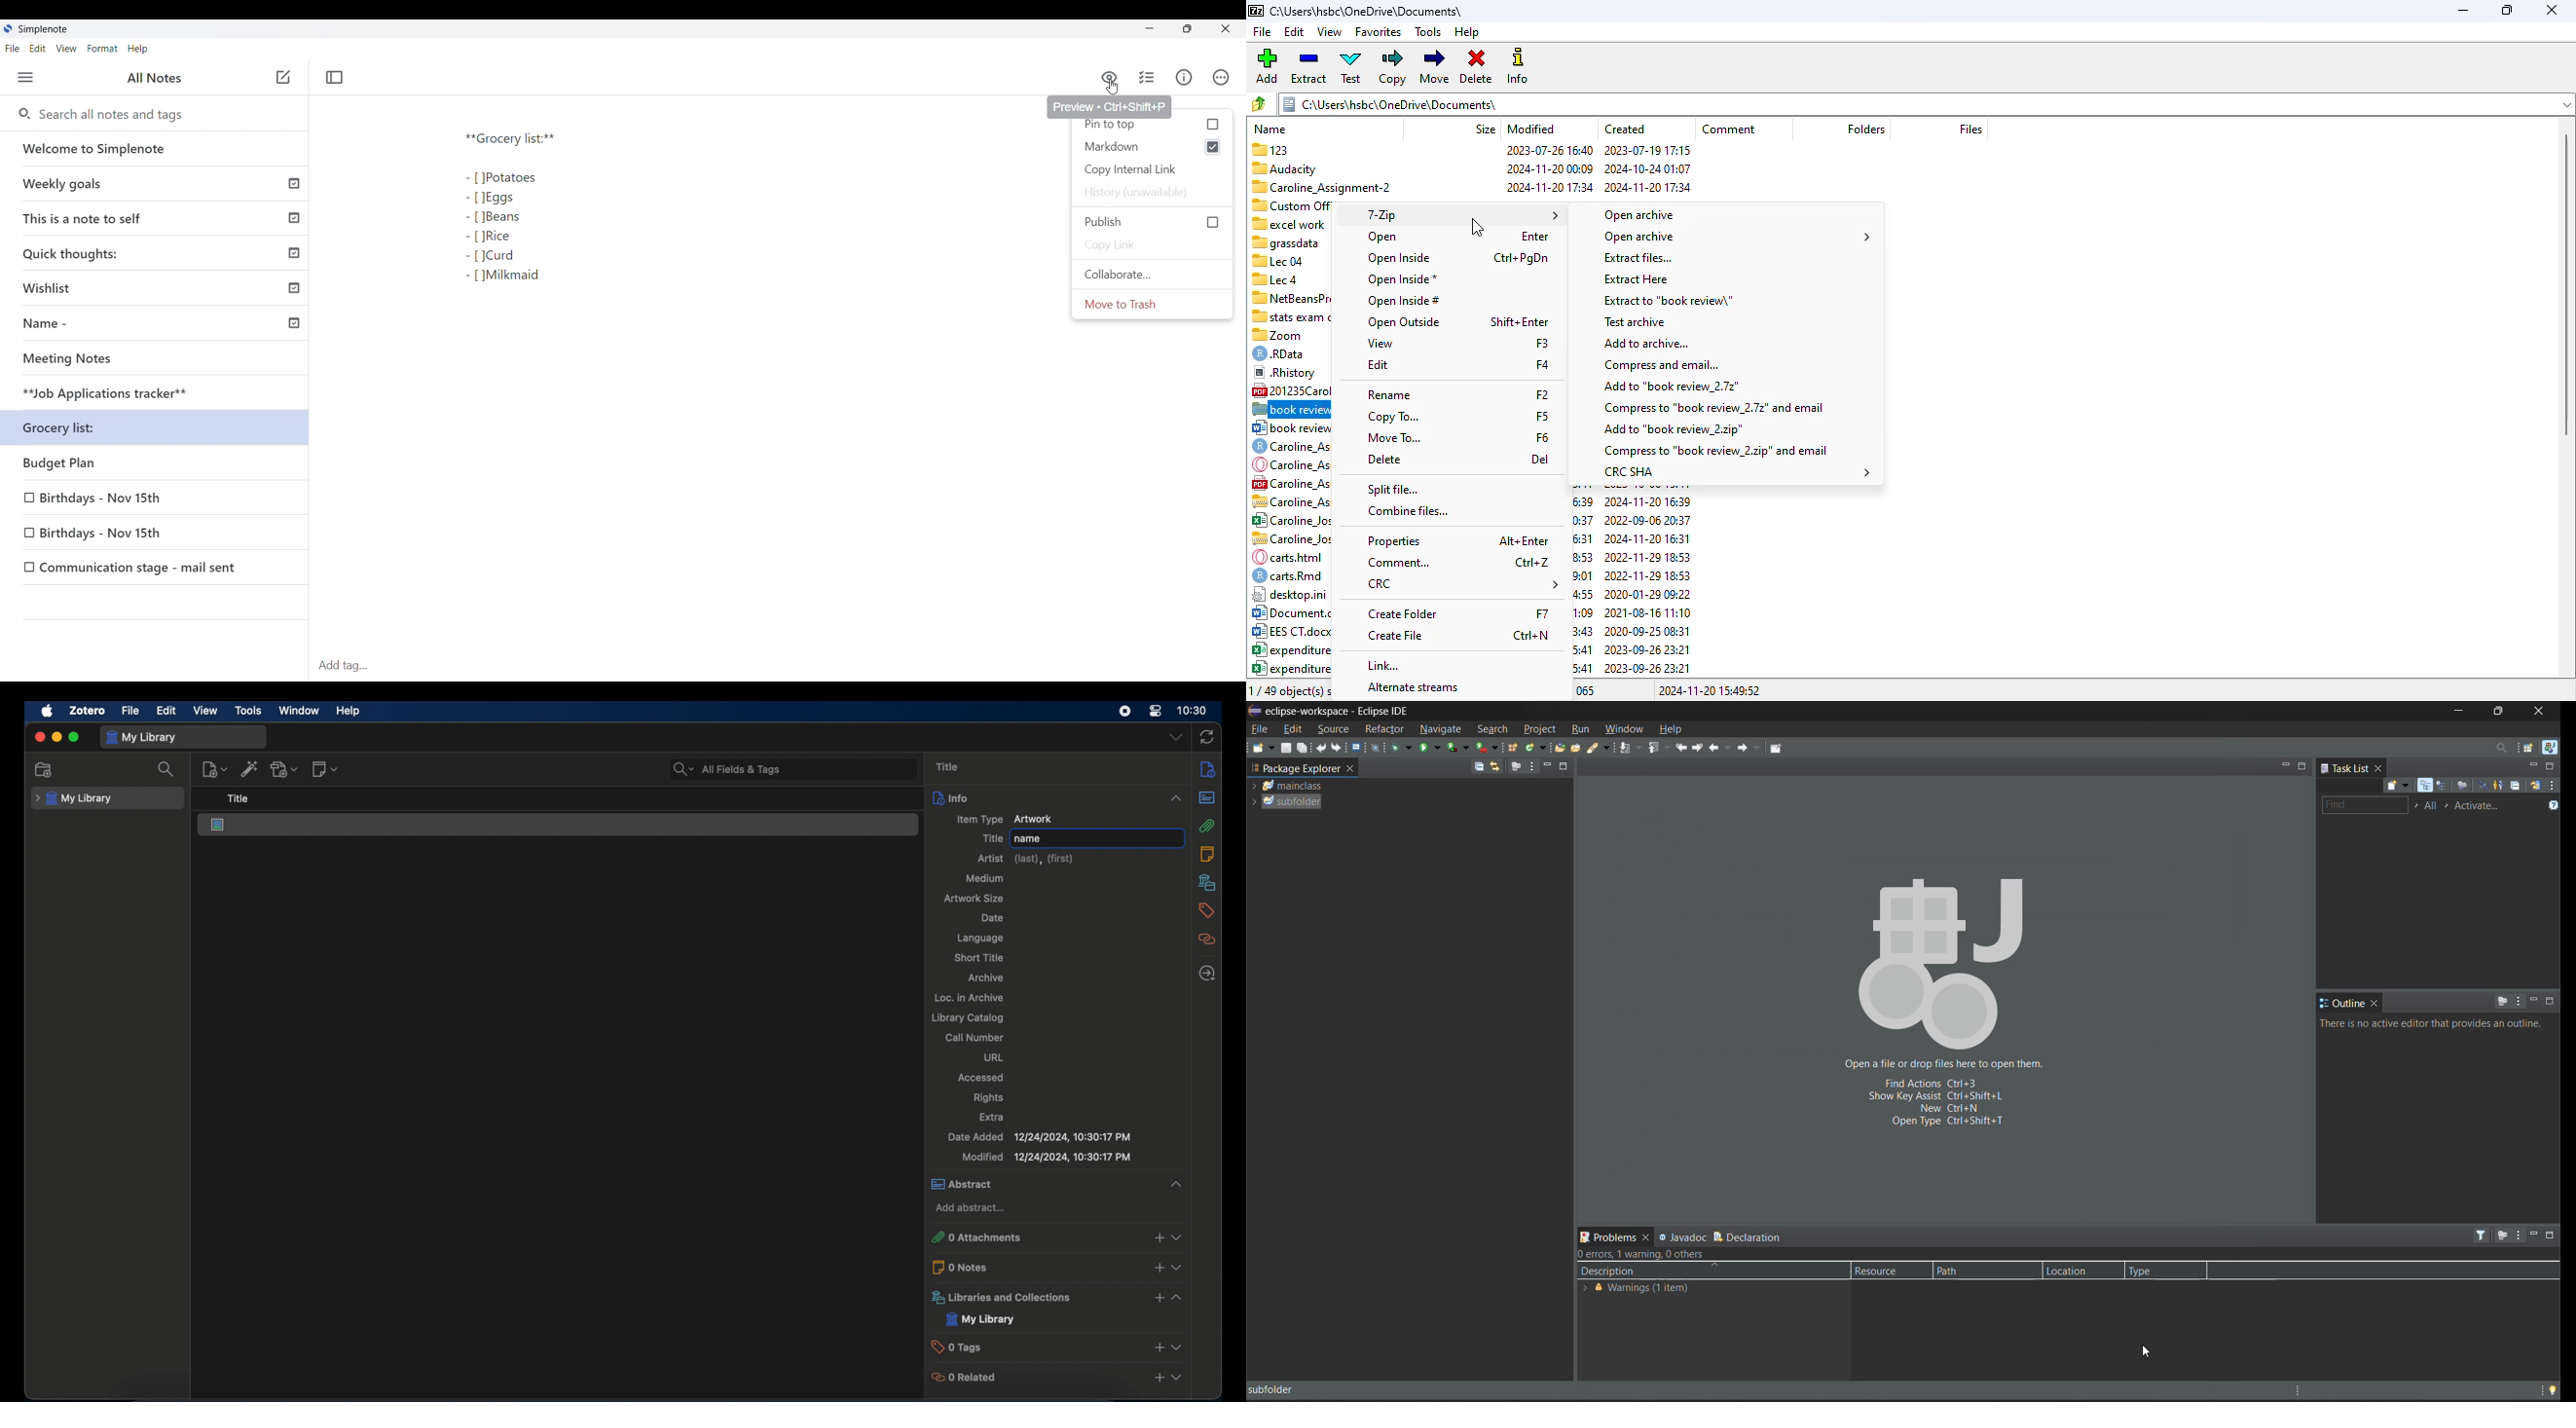 The image size is (2576, 1428). What do you see at coordinates (158, 465) in the screenshot?
I see `Budget Plan` at bounding box center [158, 465].